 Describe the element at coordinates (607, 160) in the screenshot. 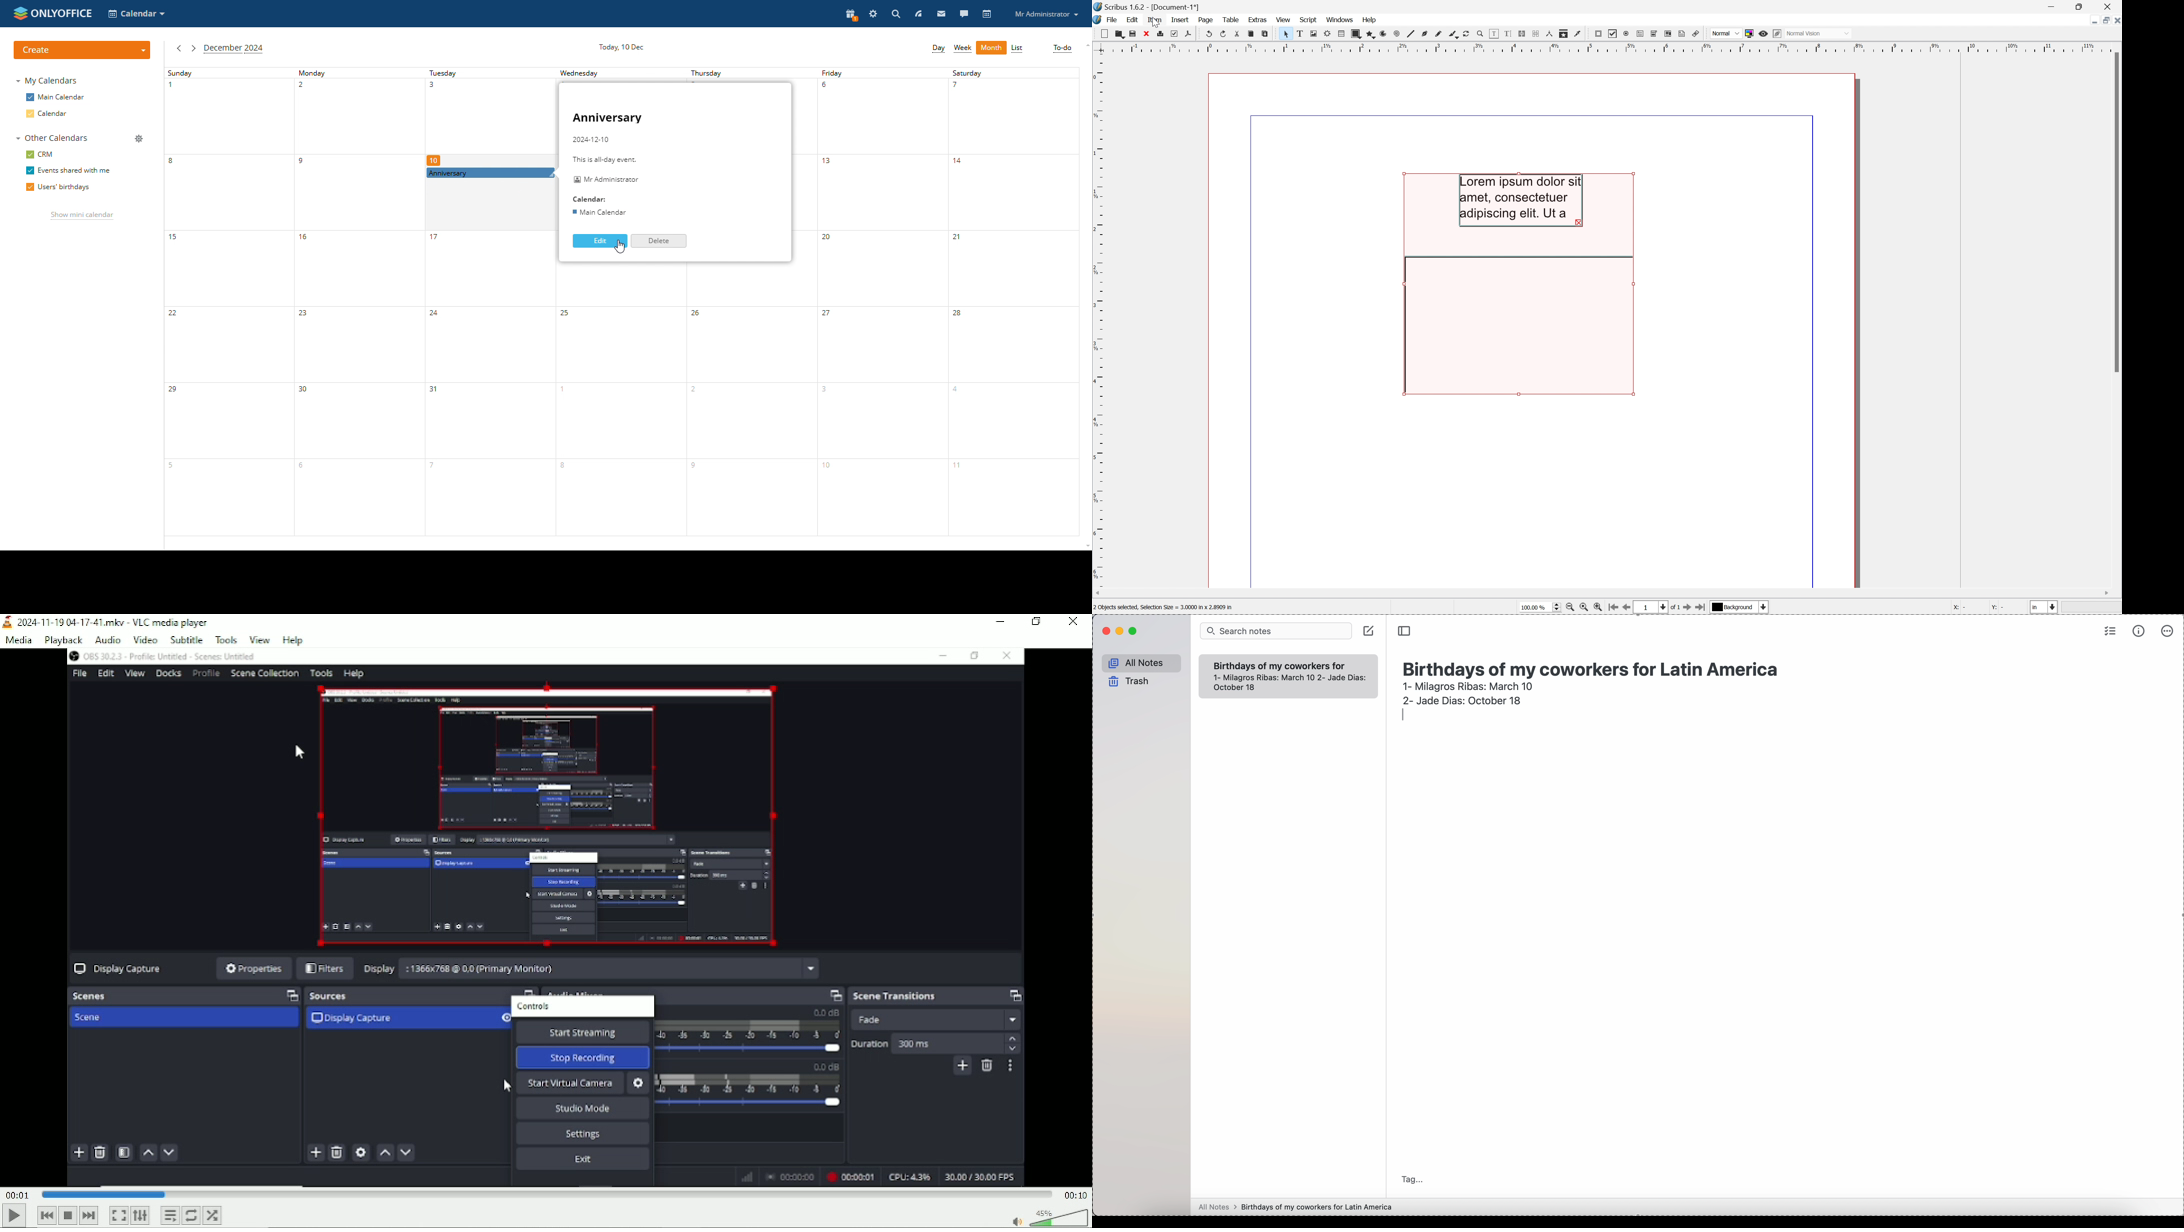

I see `This is all-day event.` at that location.